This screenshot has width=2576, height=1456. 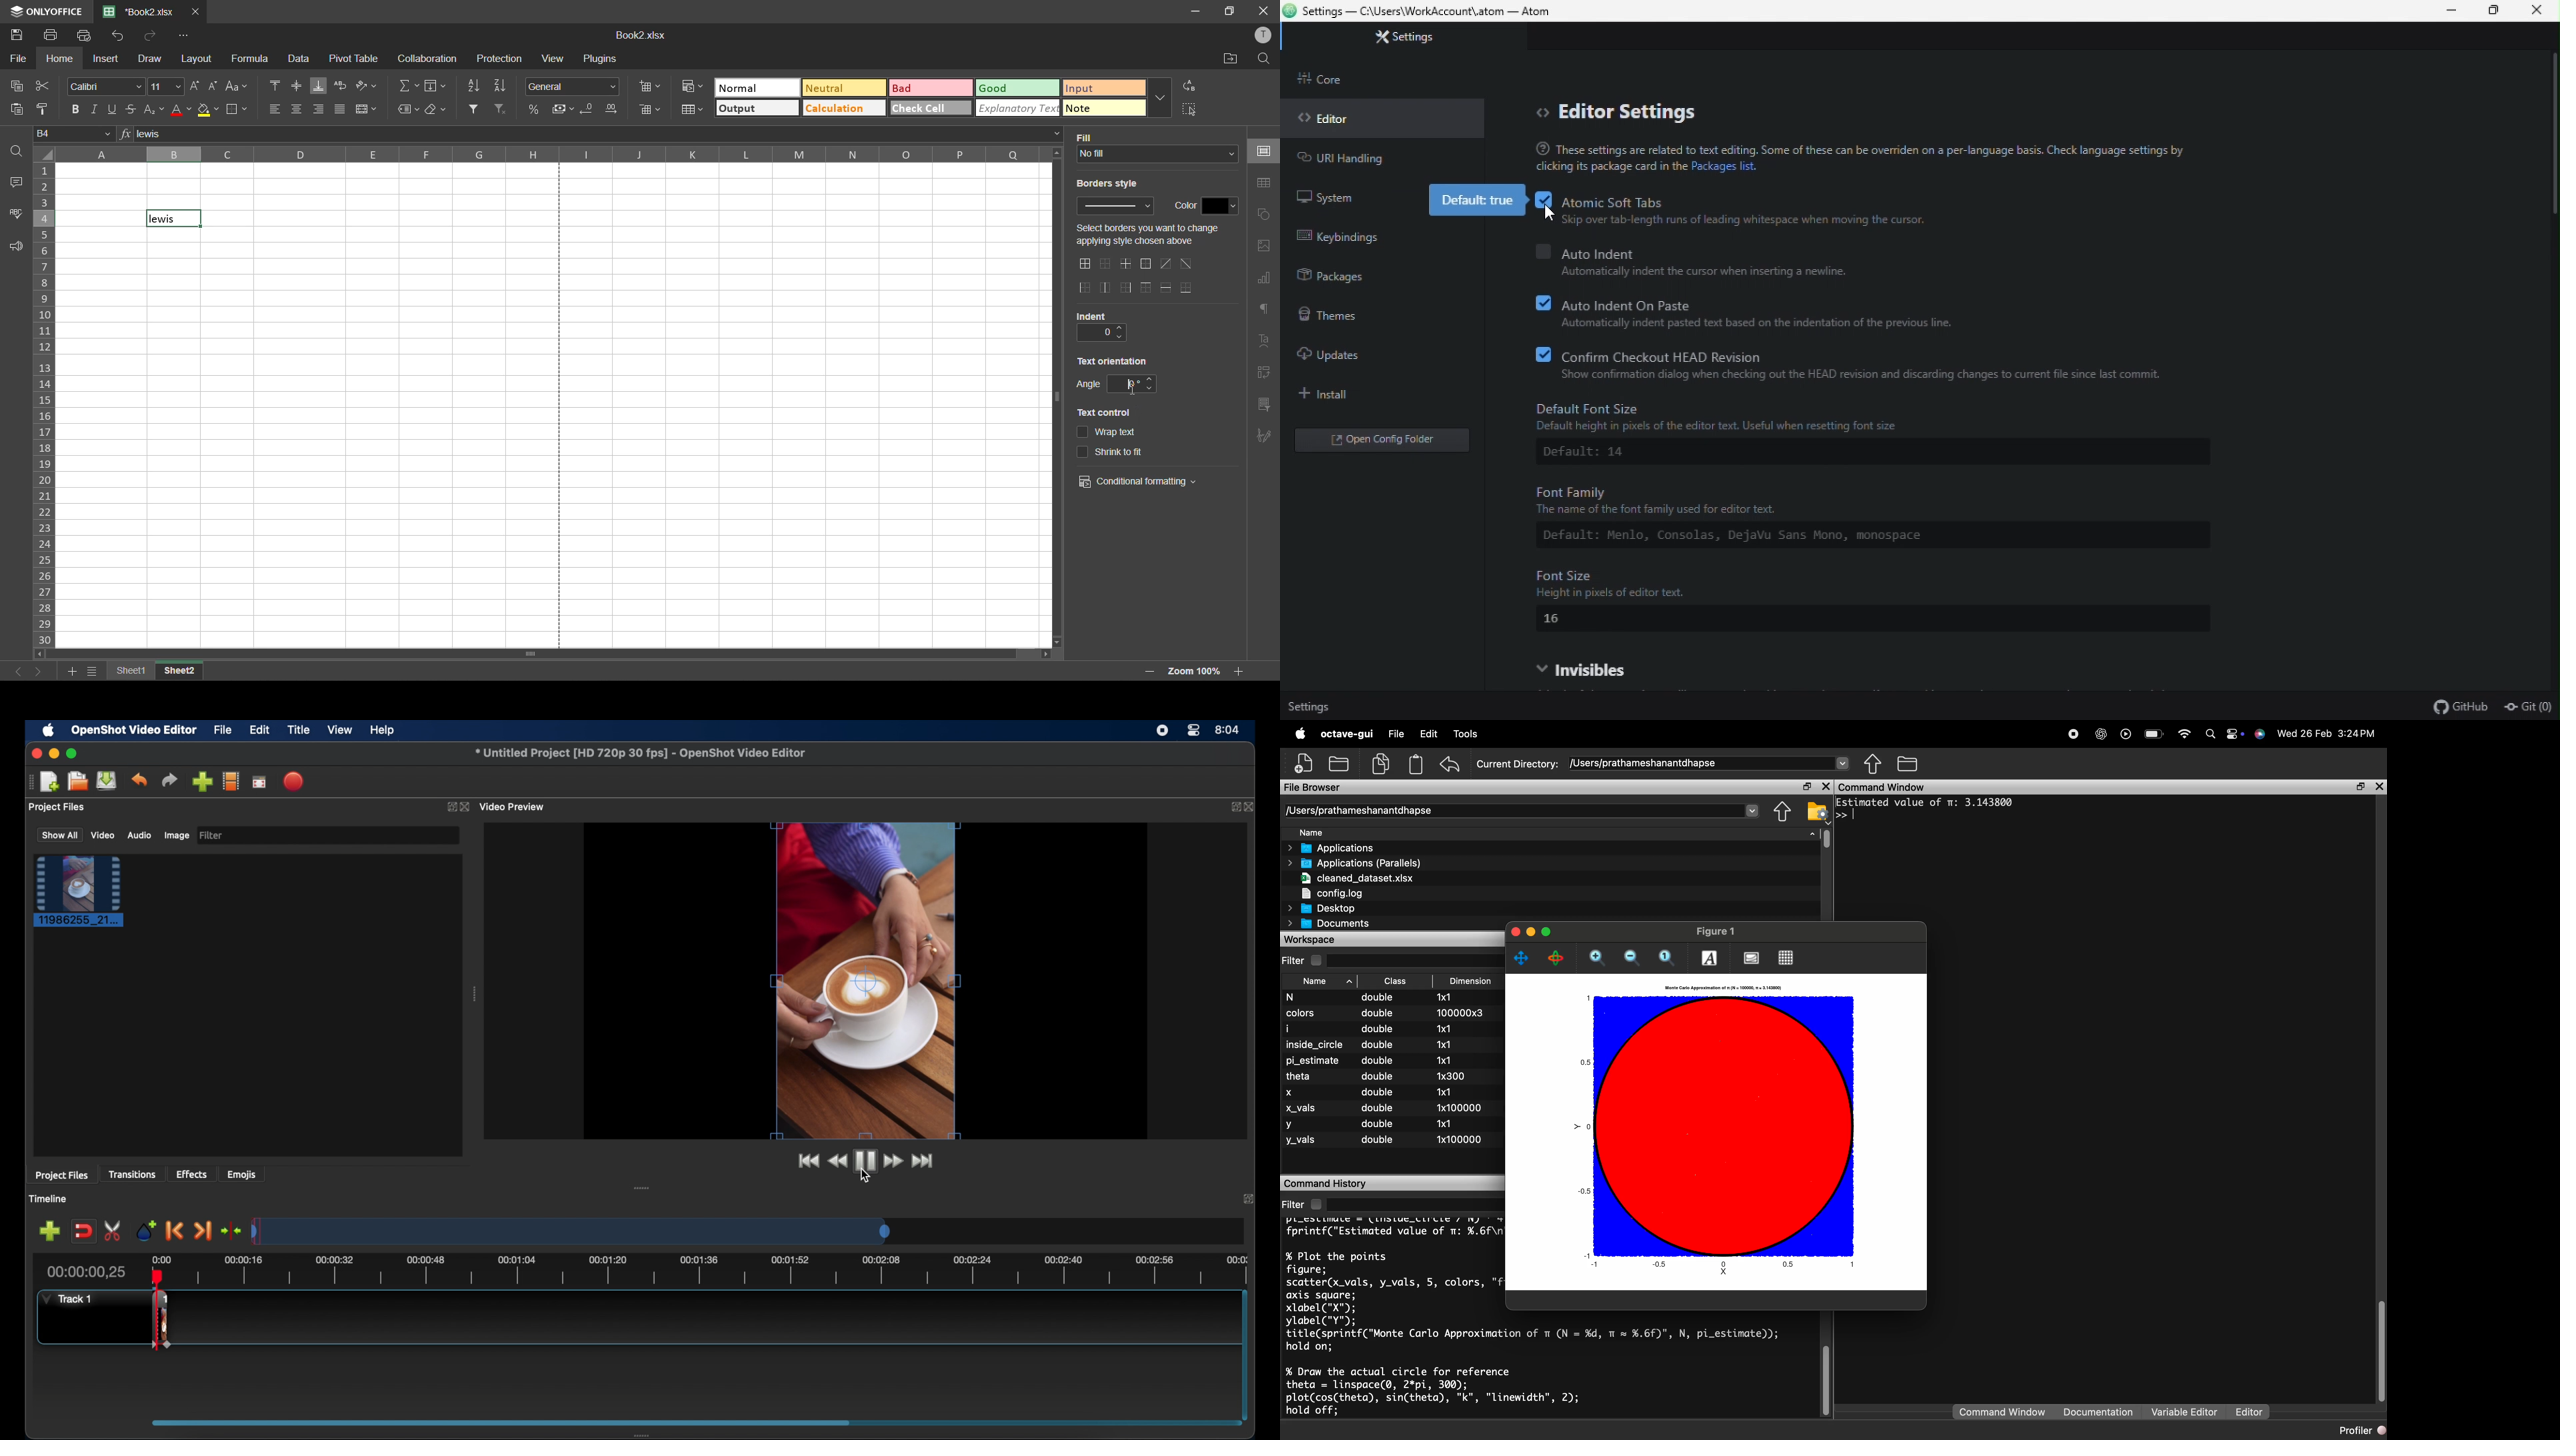 I want to click on align center, so click(x=299, y=109).